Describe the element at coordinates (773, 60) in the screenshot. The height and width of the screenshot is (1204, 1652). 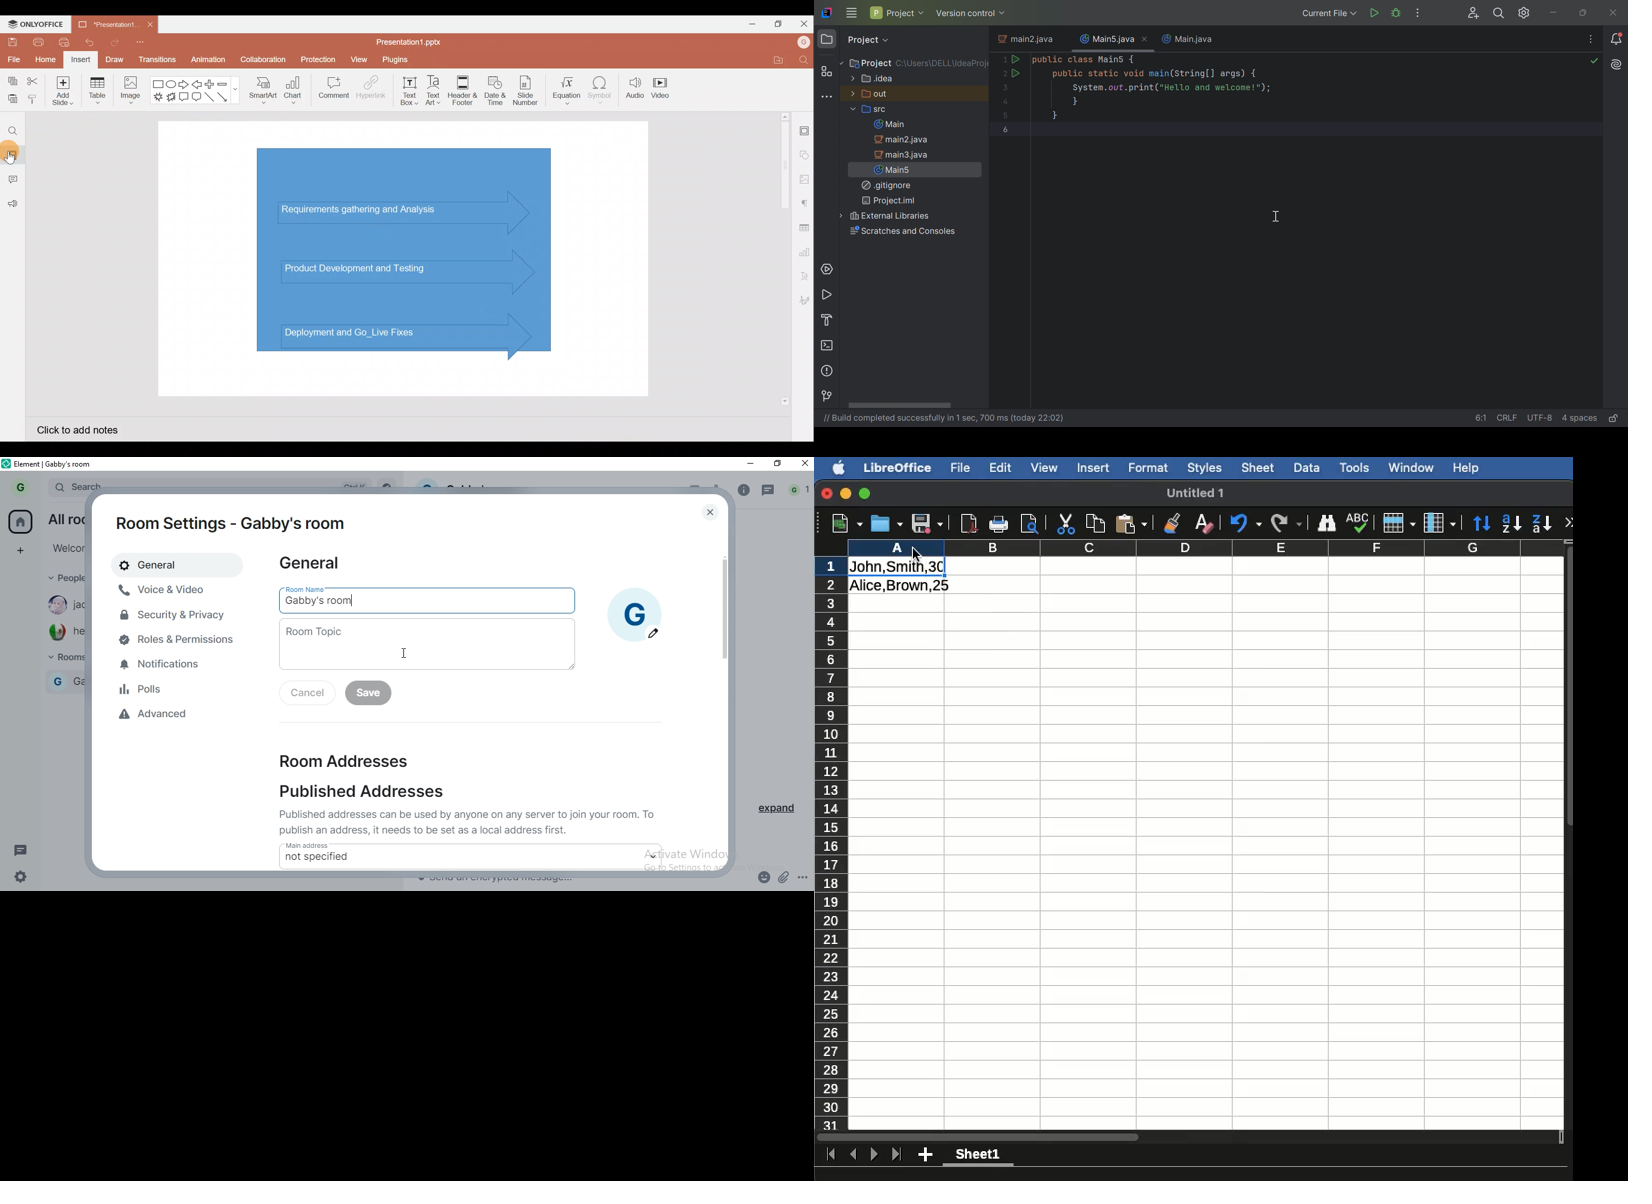
I see `Open file location` at that location.